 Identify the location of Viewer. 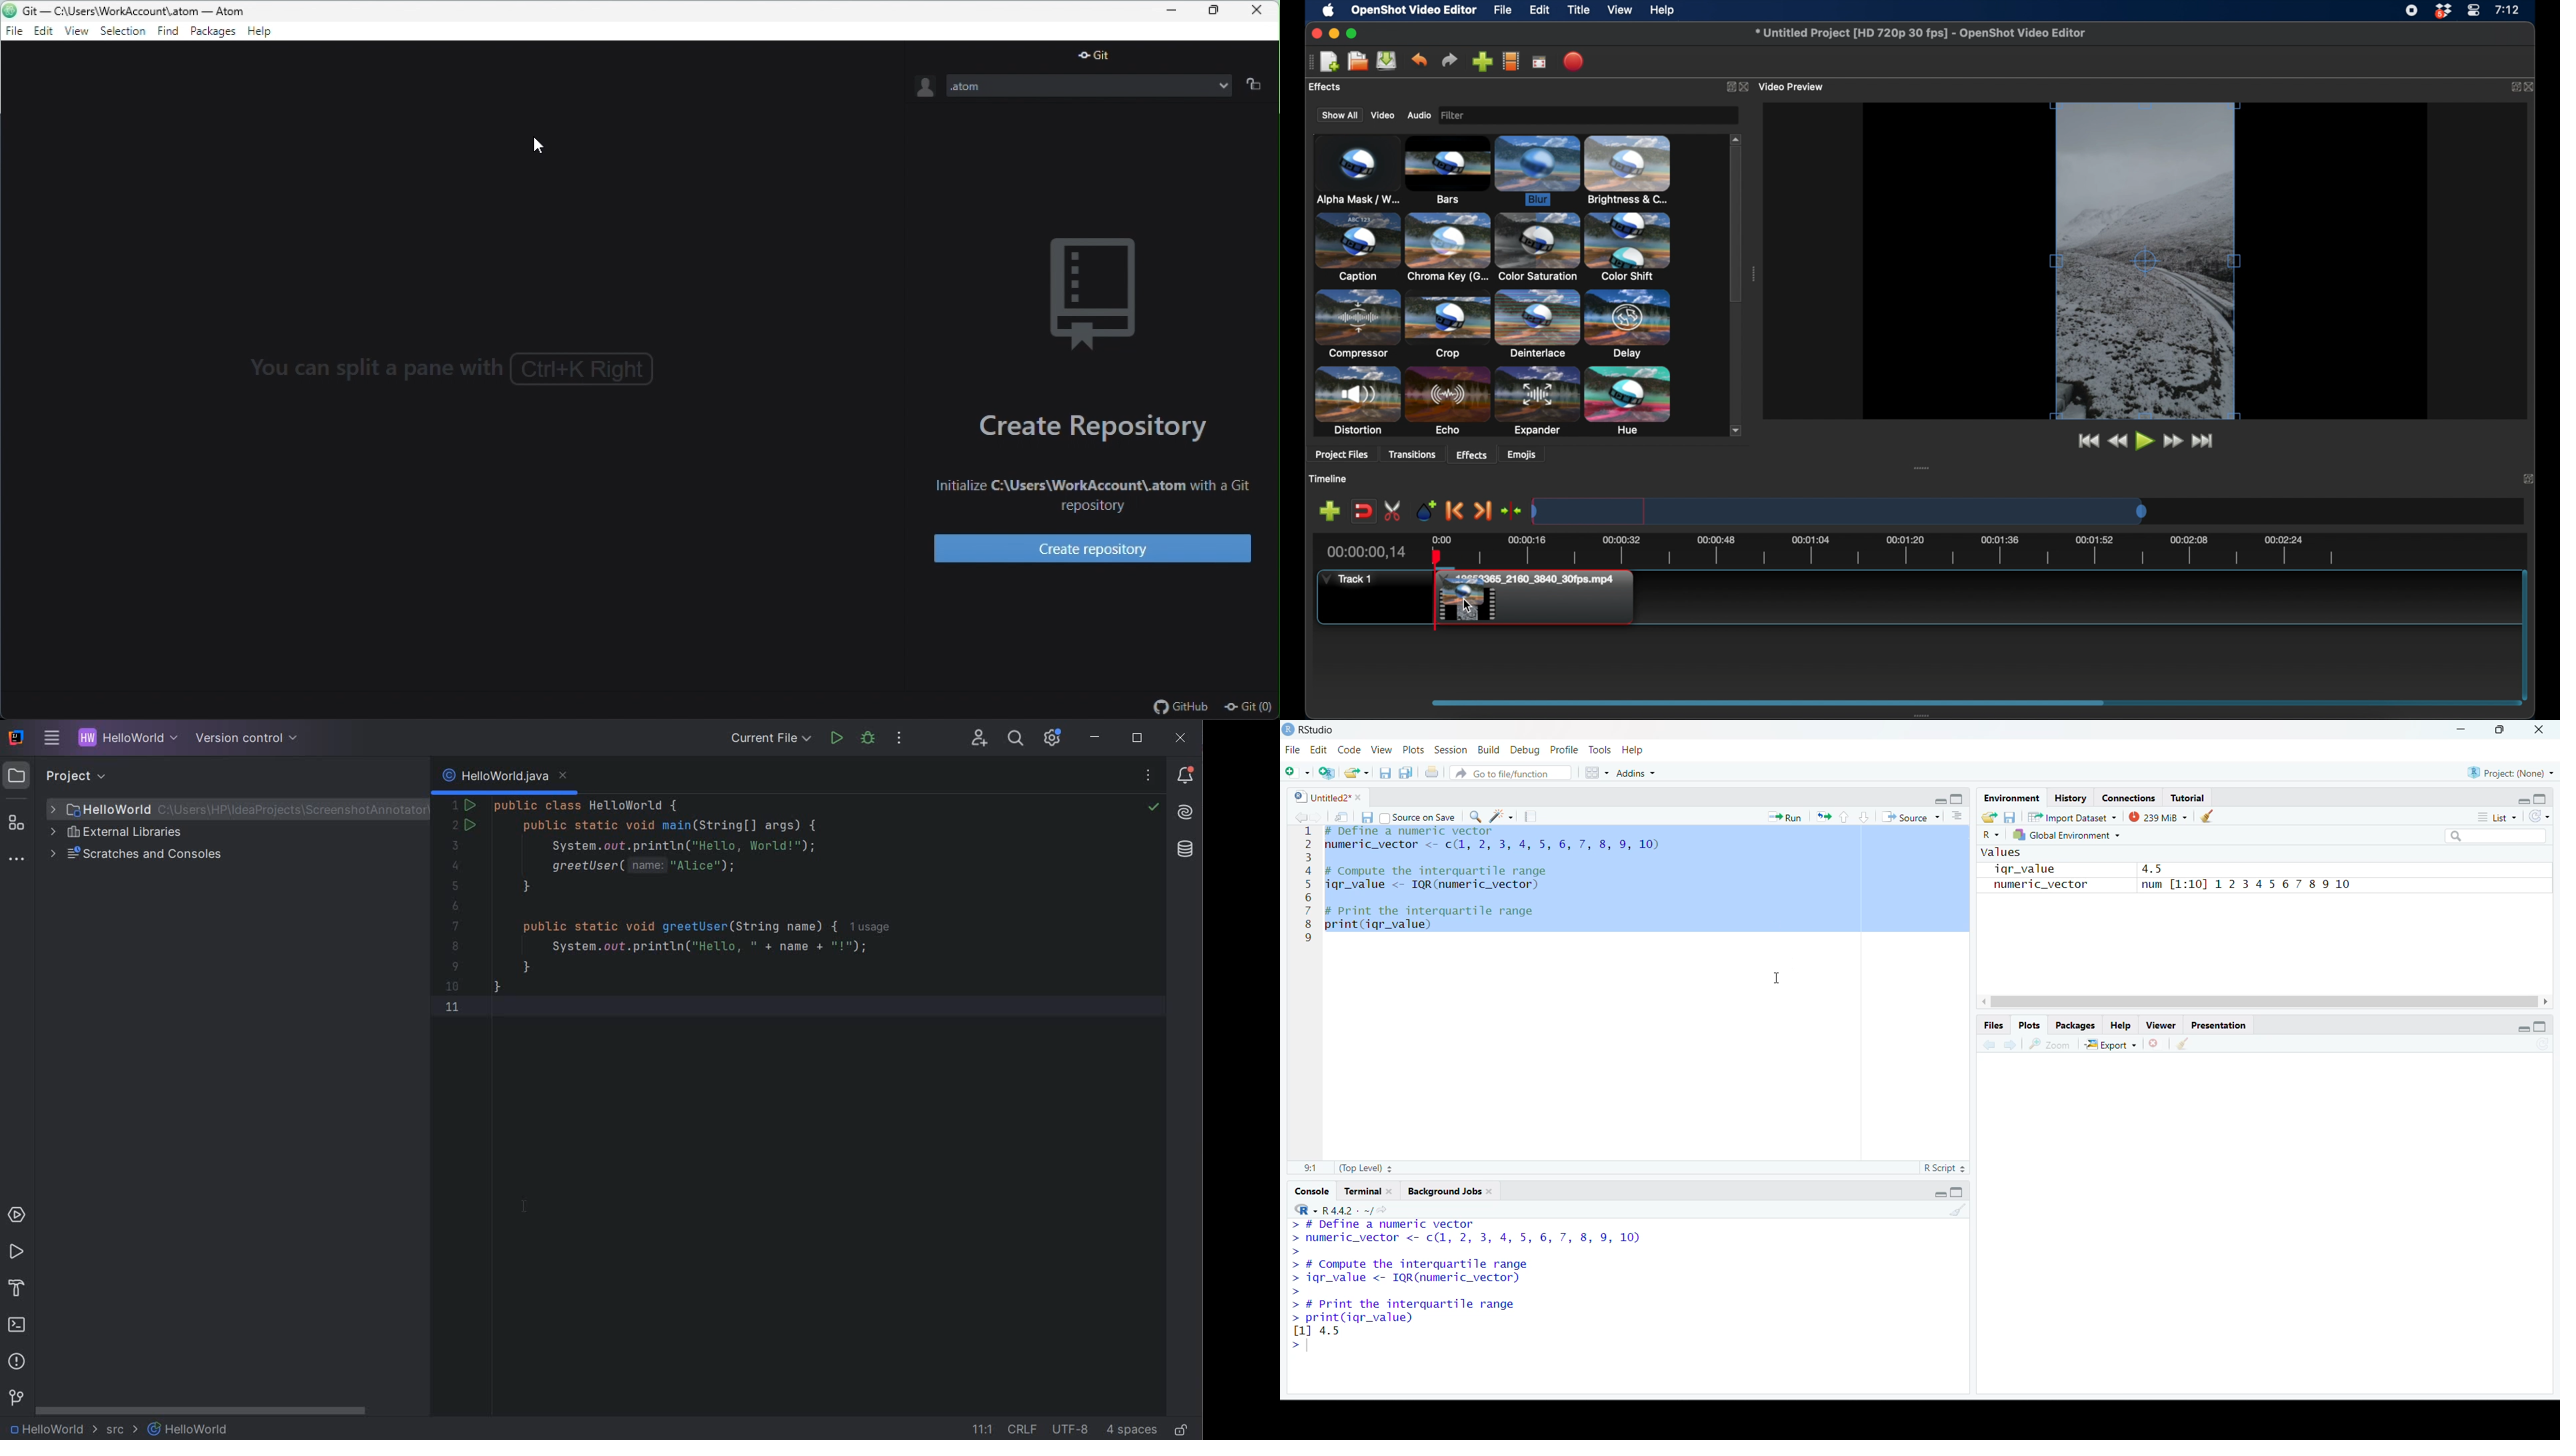
(2161, 1024).